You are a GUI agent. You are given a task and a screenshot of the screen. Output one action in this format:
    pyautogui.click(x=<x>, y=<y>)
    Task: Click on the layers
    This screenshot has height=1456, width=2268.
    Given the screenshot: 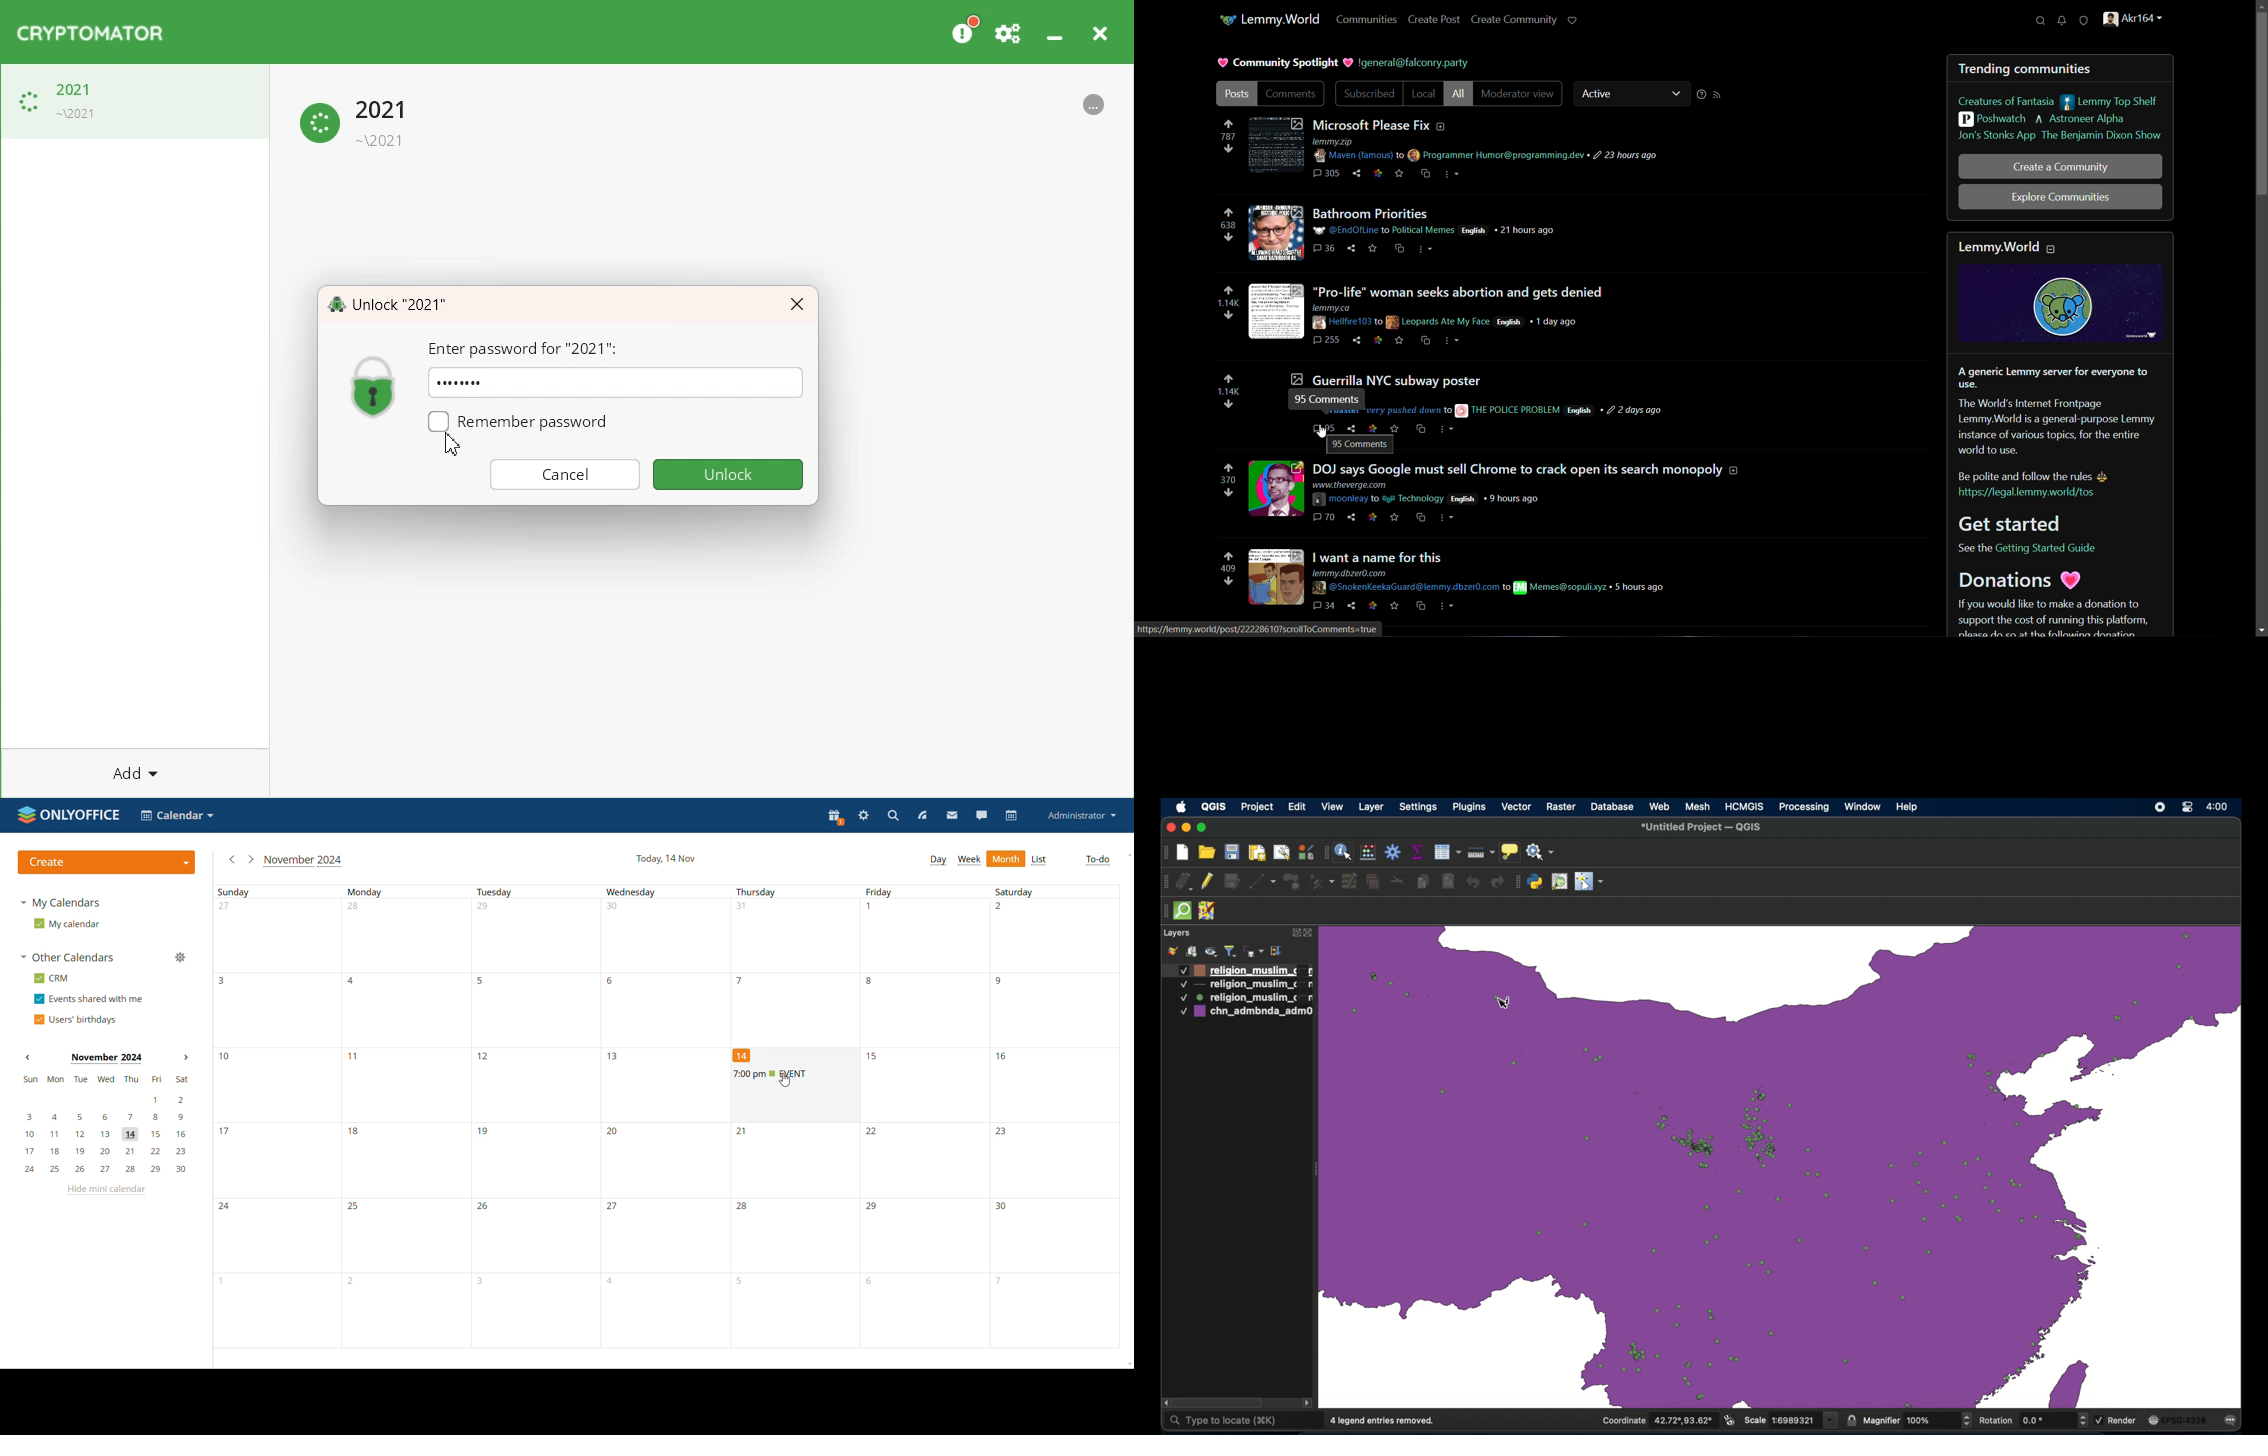 What is the action you would take?
    pyautogui.click(x=1177, y=932)
    